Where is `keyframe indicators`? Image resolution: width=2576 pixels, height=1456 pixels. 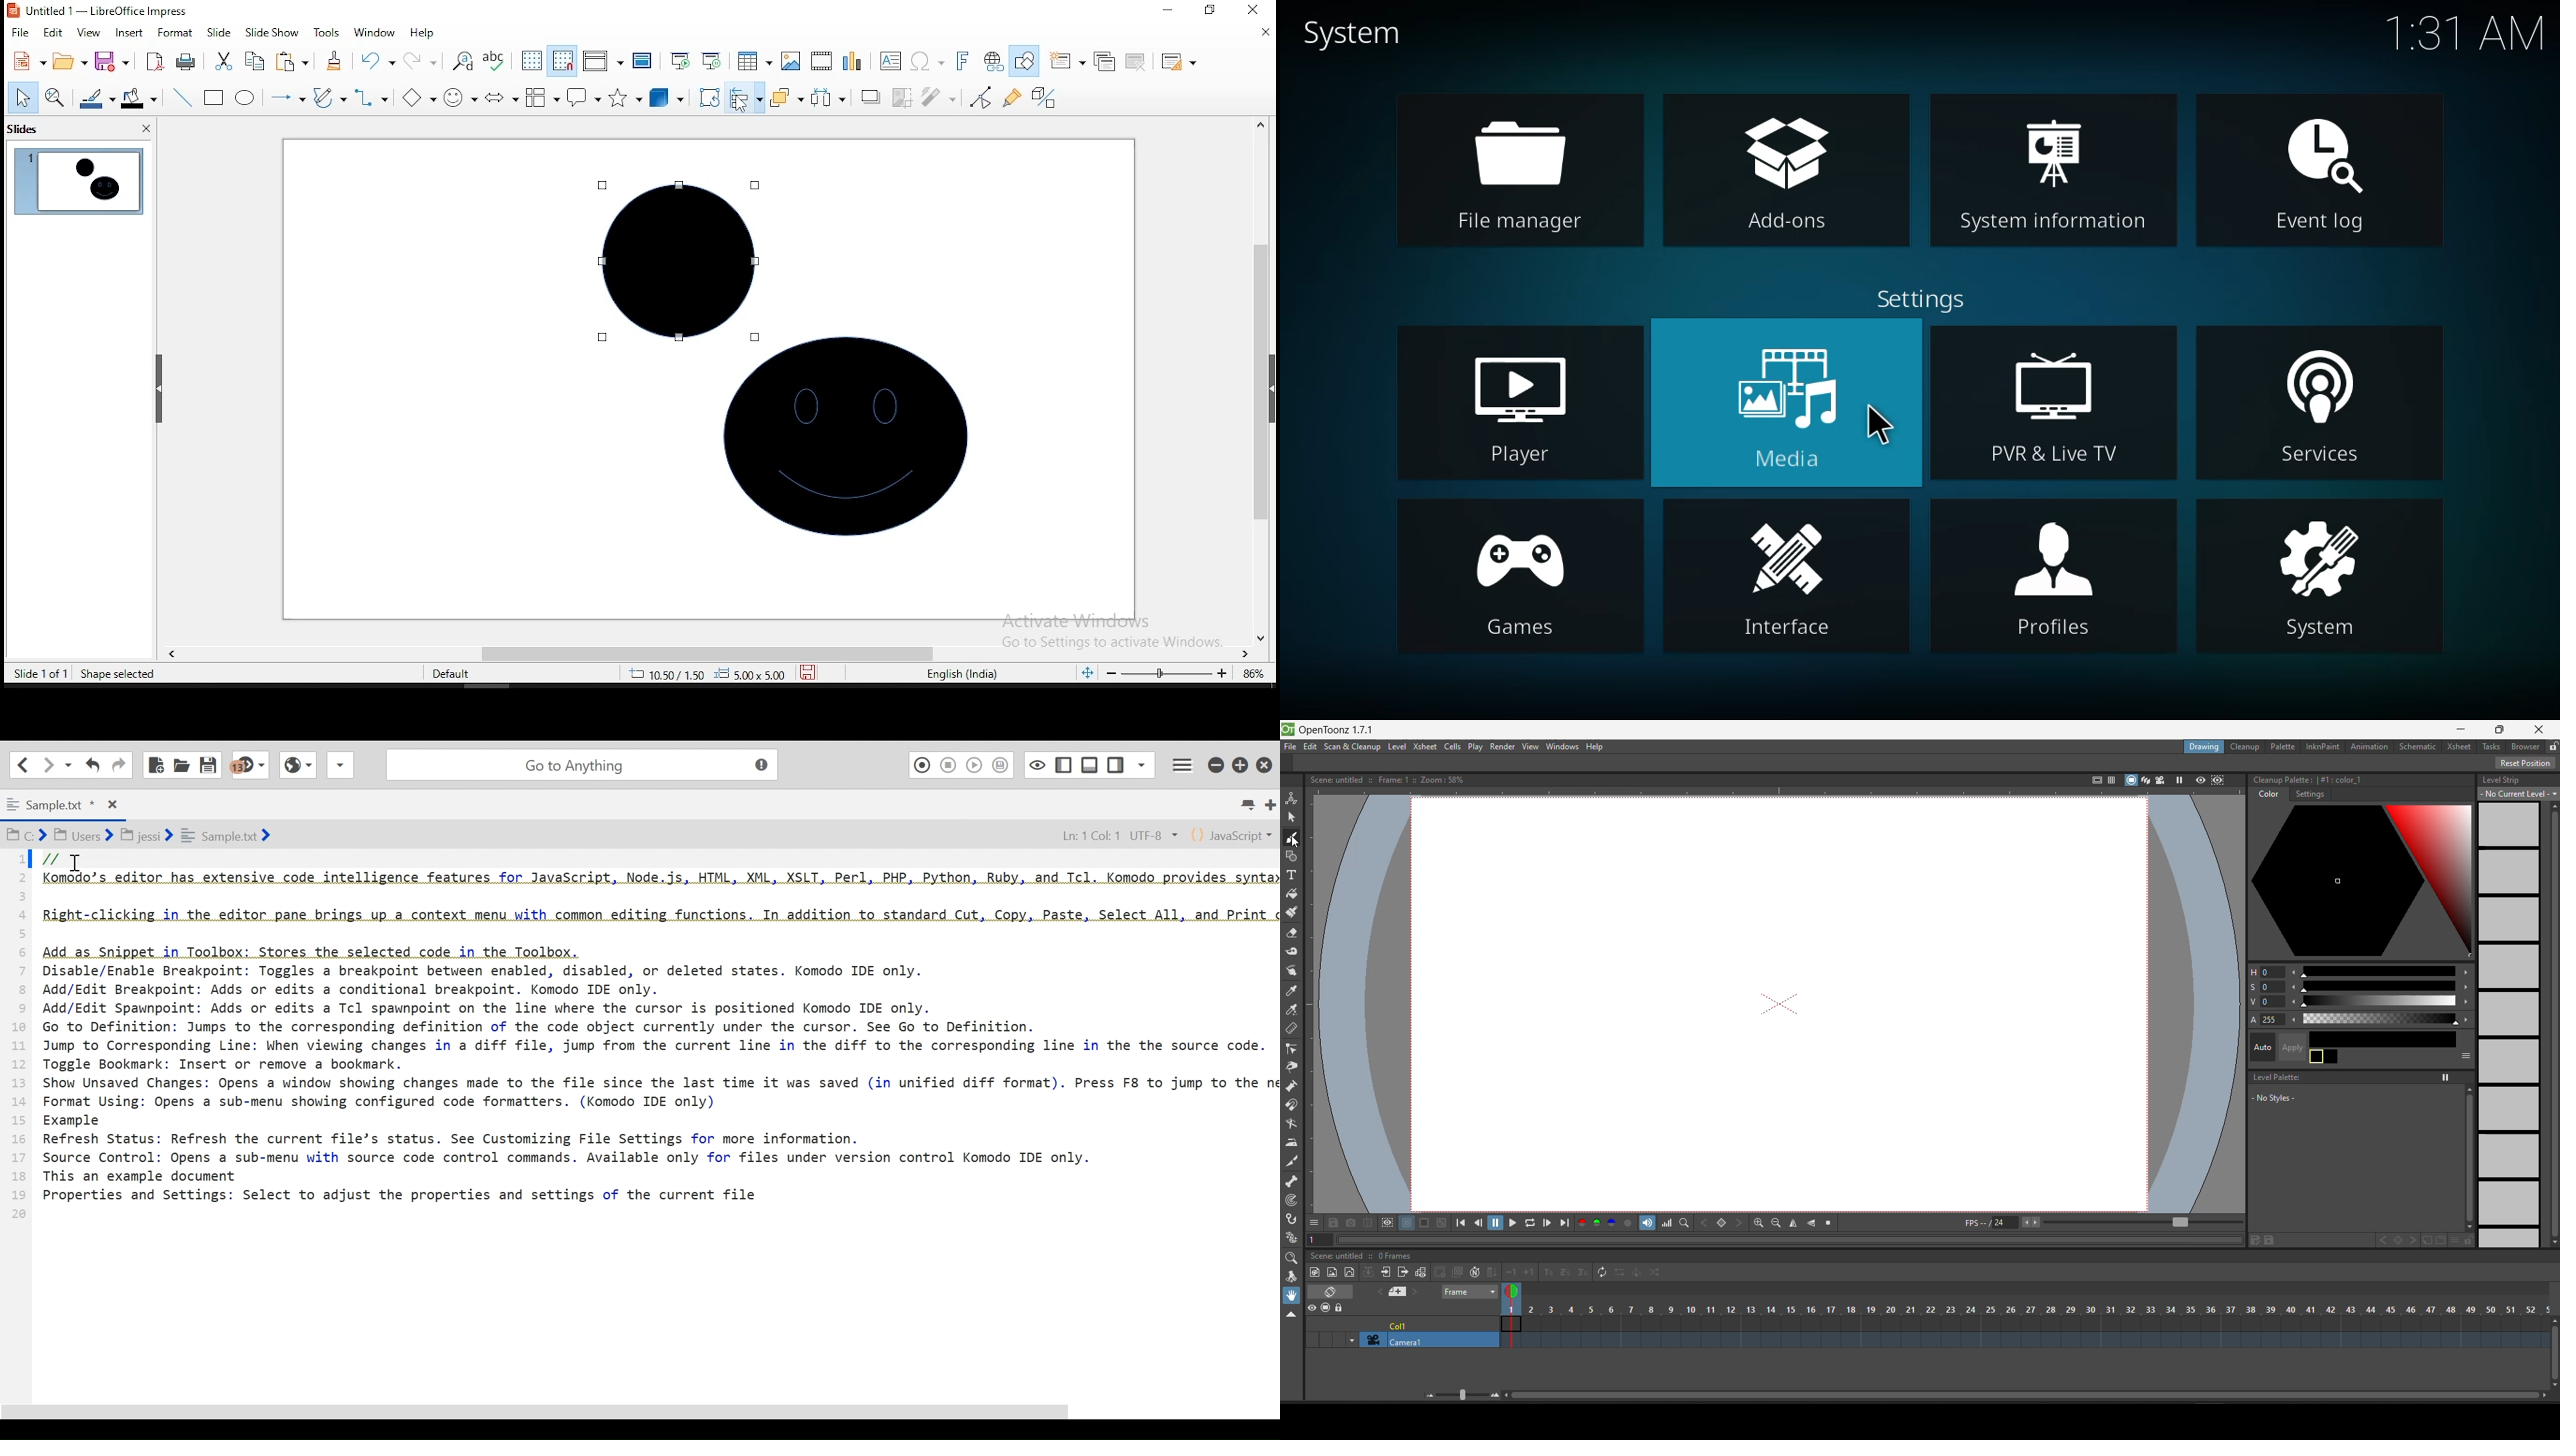
keyframe indicators is located at coordinates (2034, 1323).